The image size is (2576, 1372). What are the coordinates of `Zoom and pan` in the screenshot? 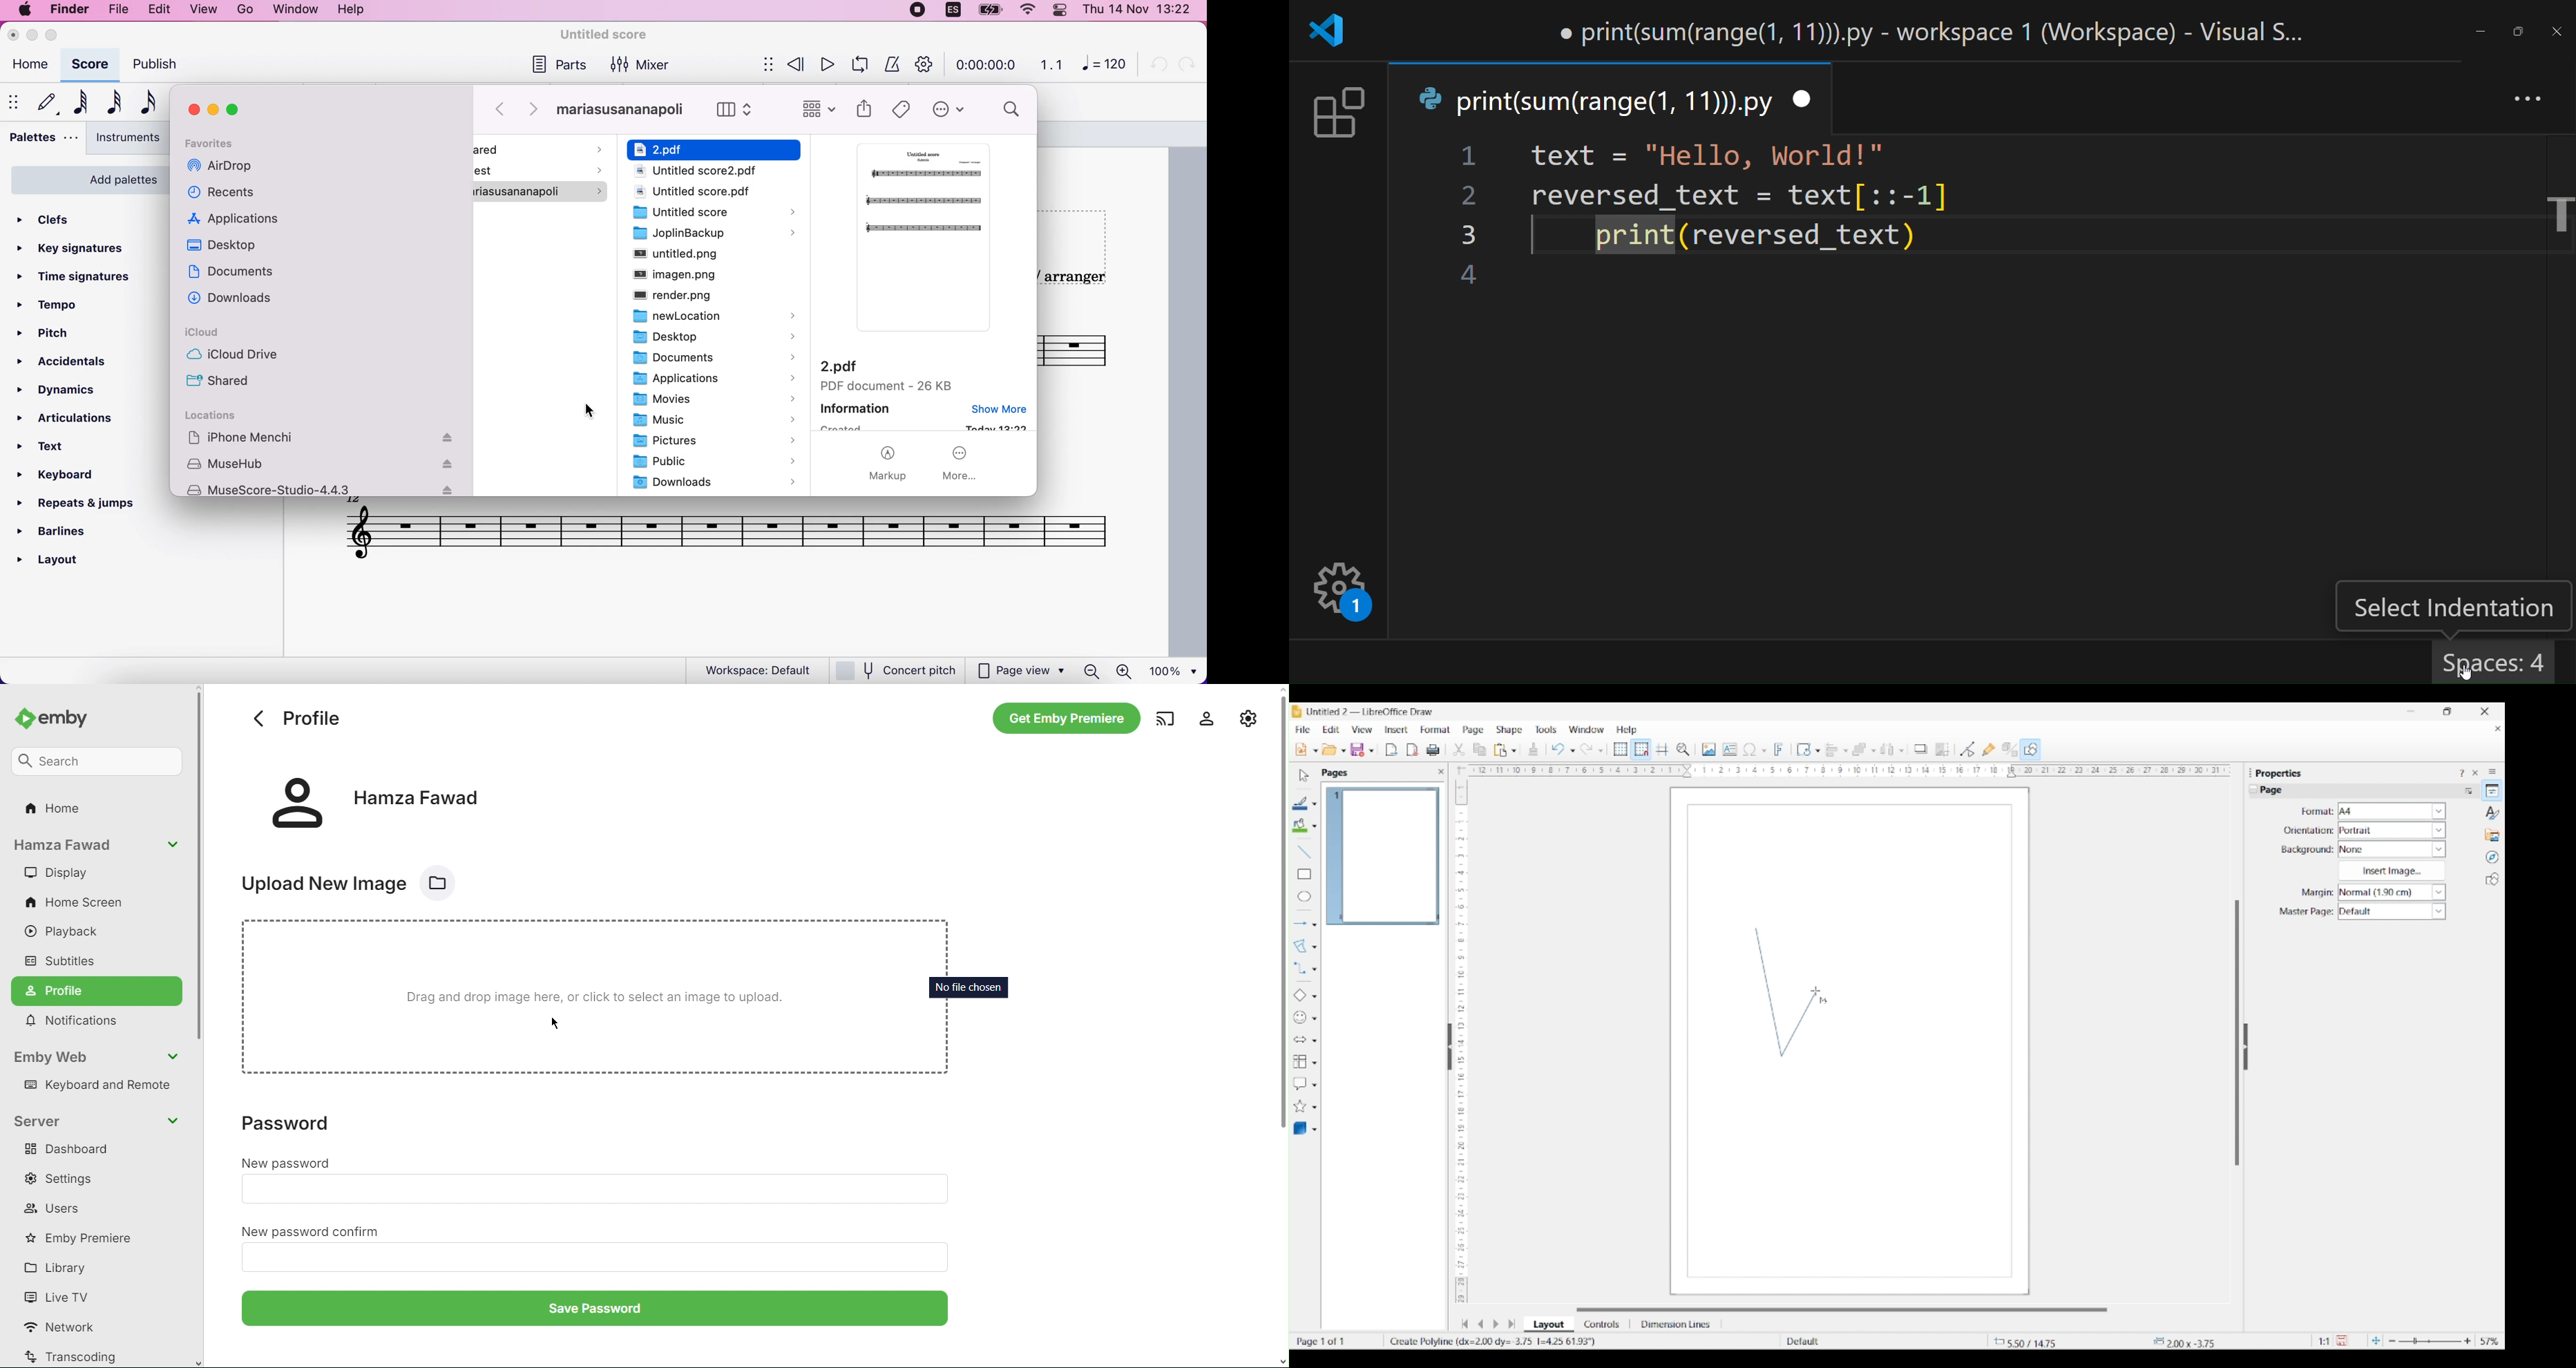 It's located at (1683, 750).